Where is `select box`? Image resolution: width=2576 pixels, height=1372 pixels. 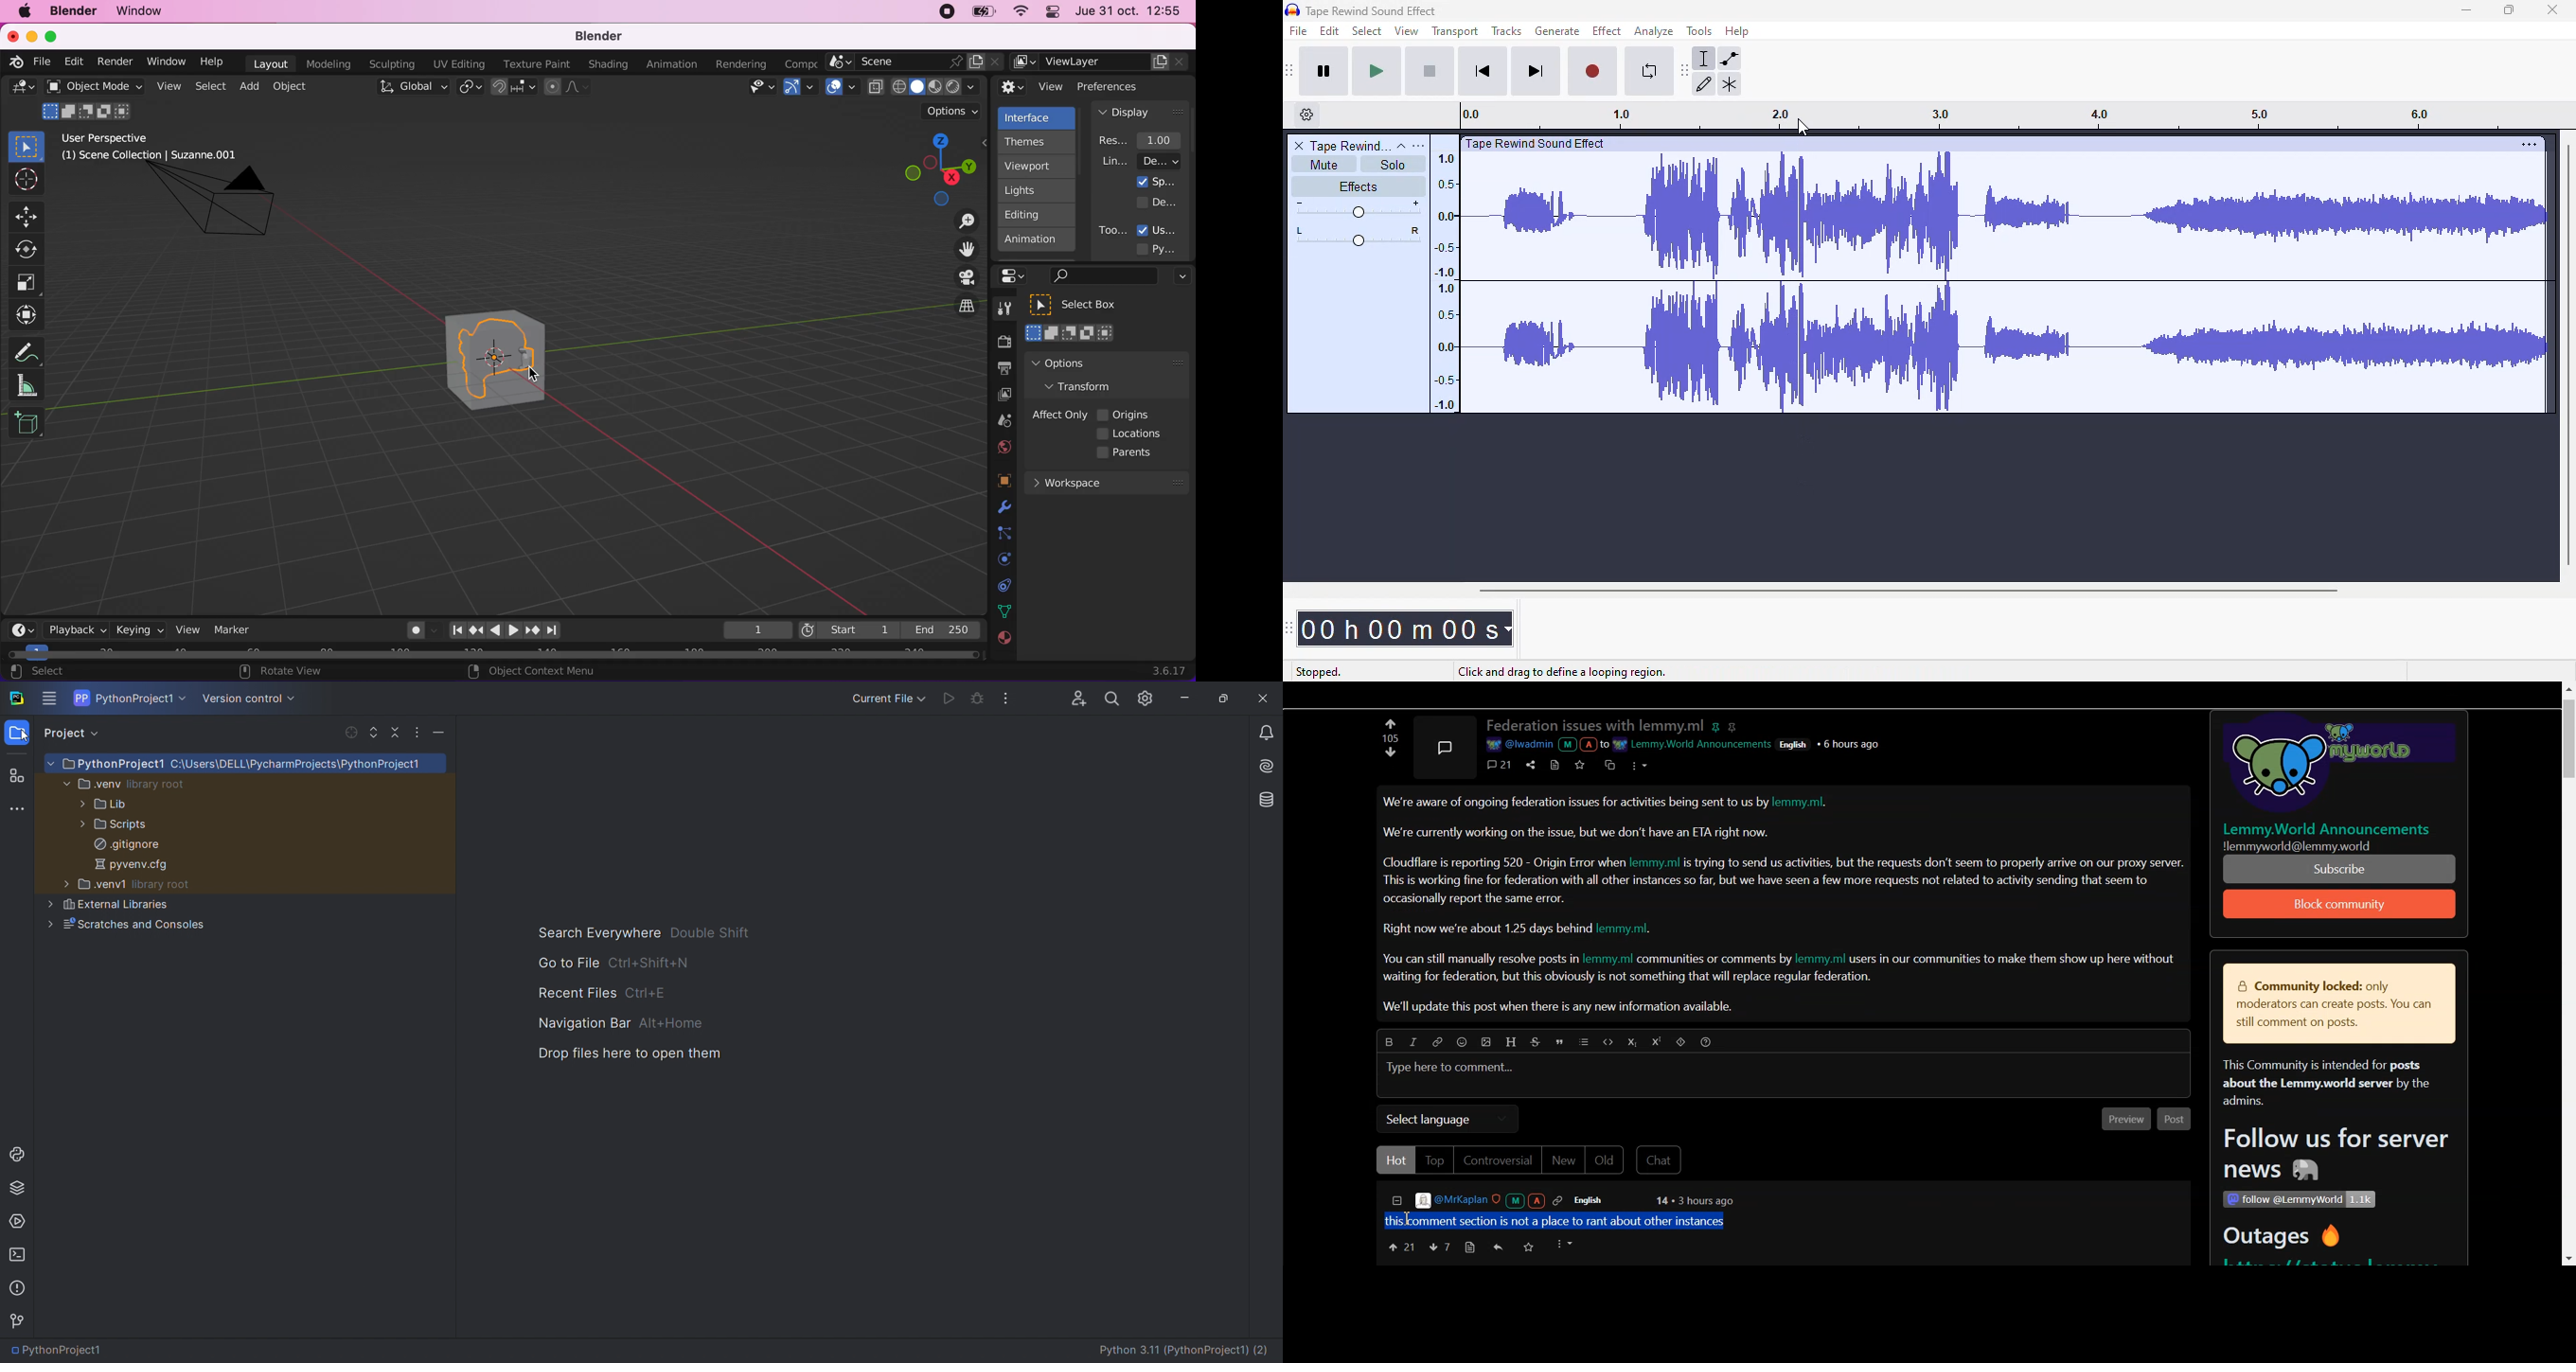
select box is located at coordinates (1085, 305).